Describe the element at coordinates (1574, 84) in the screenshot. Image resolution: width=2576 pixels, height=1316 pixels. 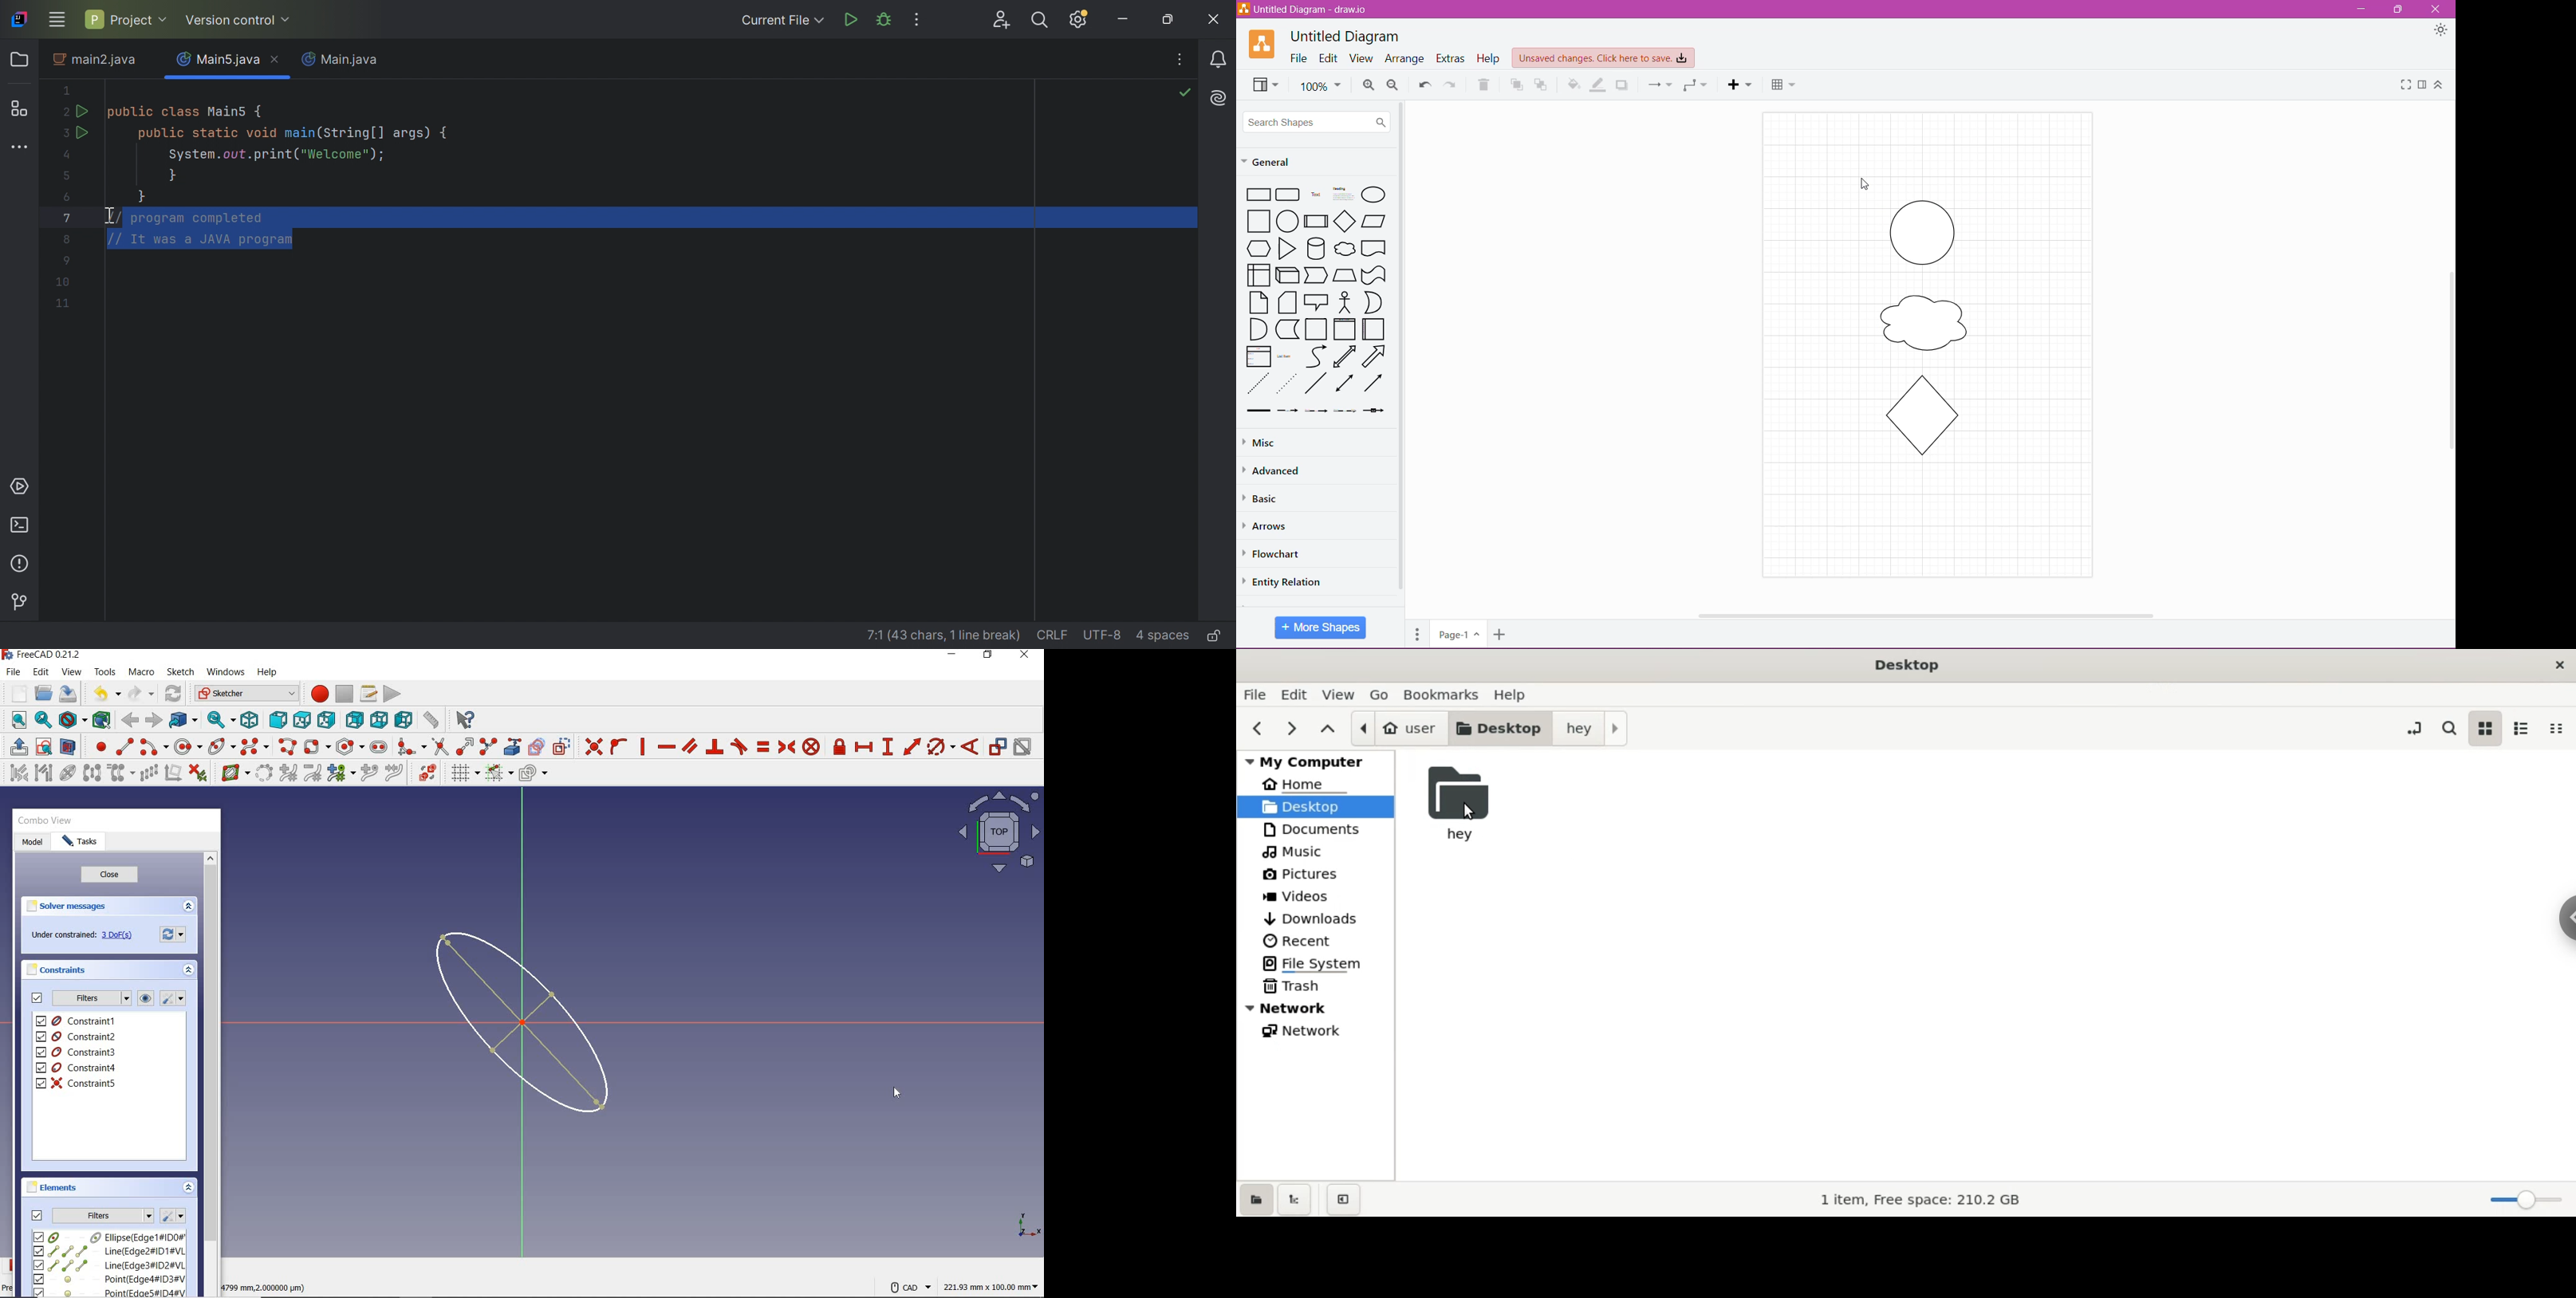
I see `Fill Color` at that location.